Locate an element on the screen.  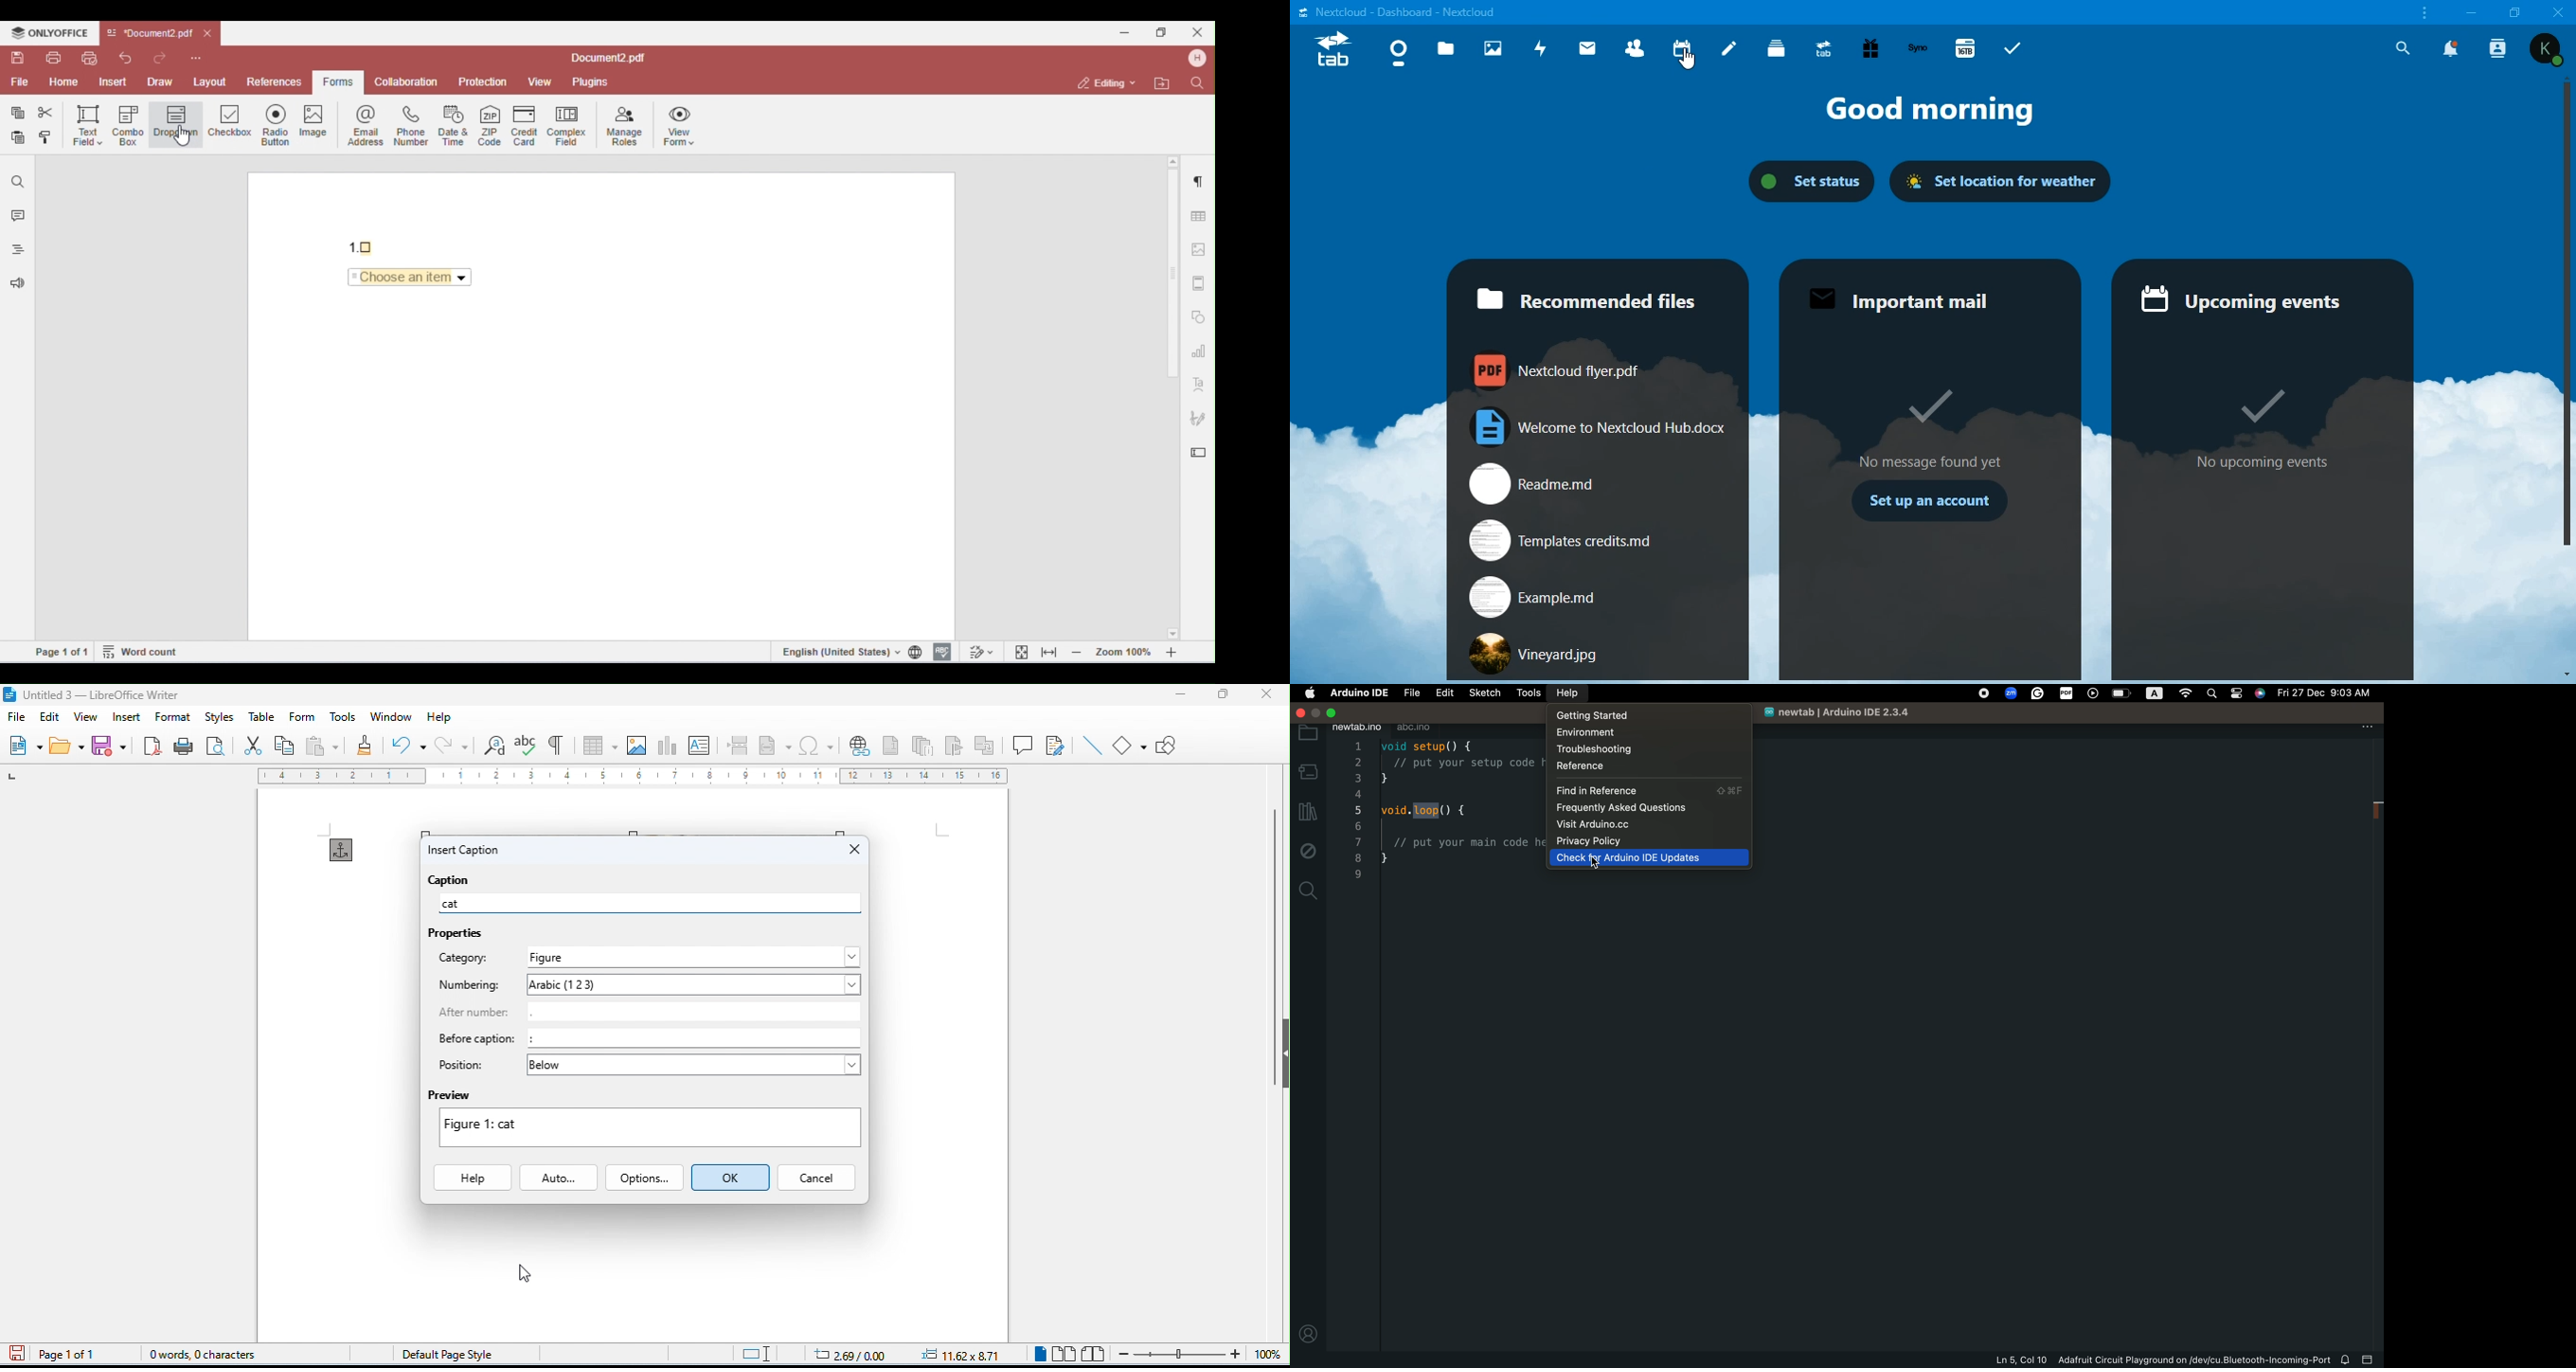
options is located at coordinates (646, 1177).